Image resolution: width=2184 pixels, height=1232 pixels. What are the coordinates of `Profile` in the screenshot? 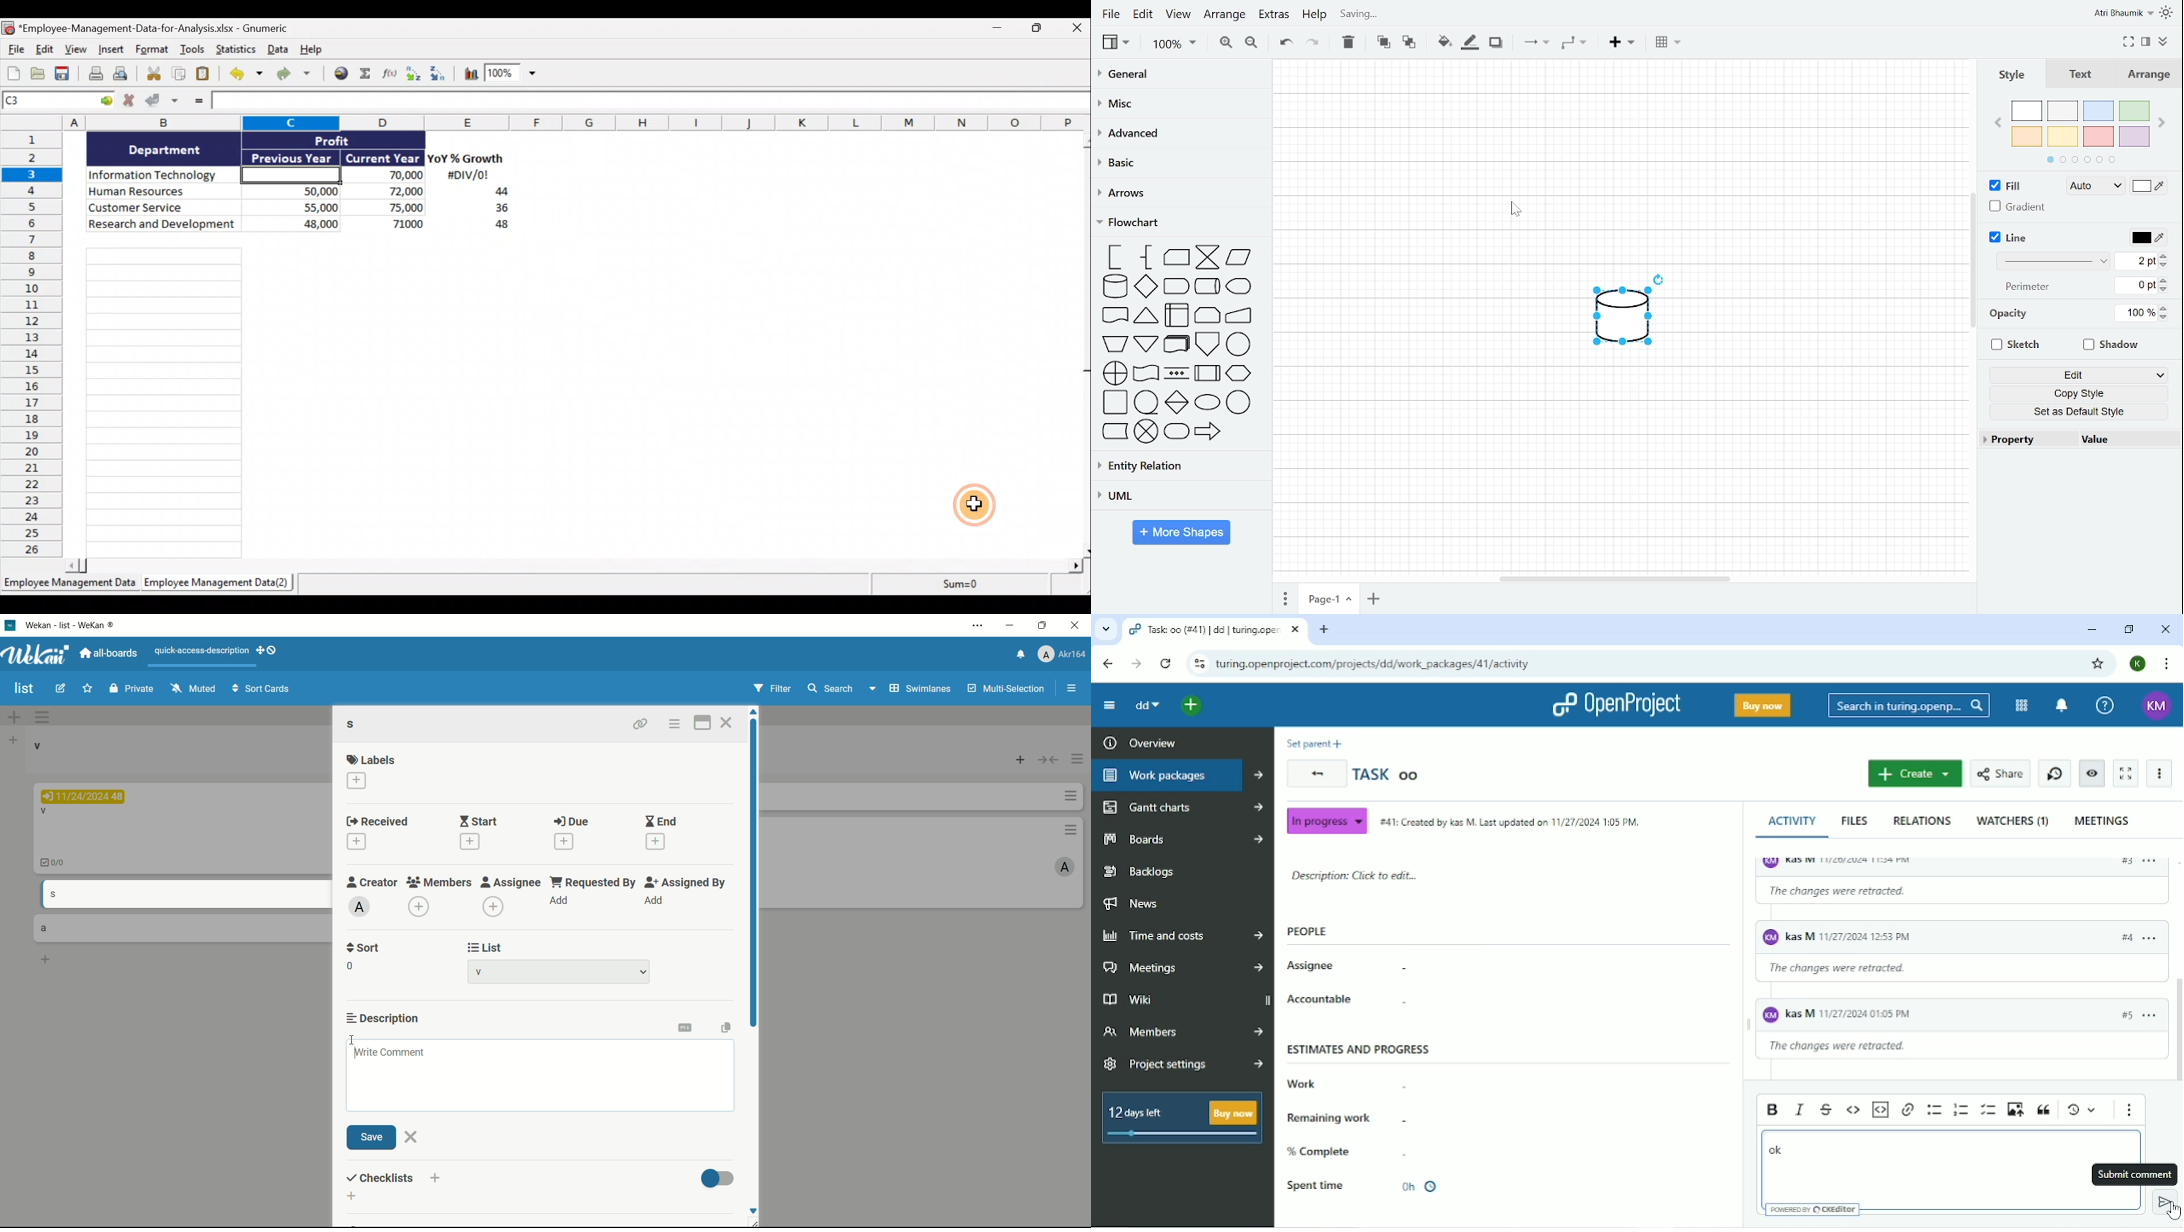 It's located at (2123, 13).